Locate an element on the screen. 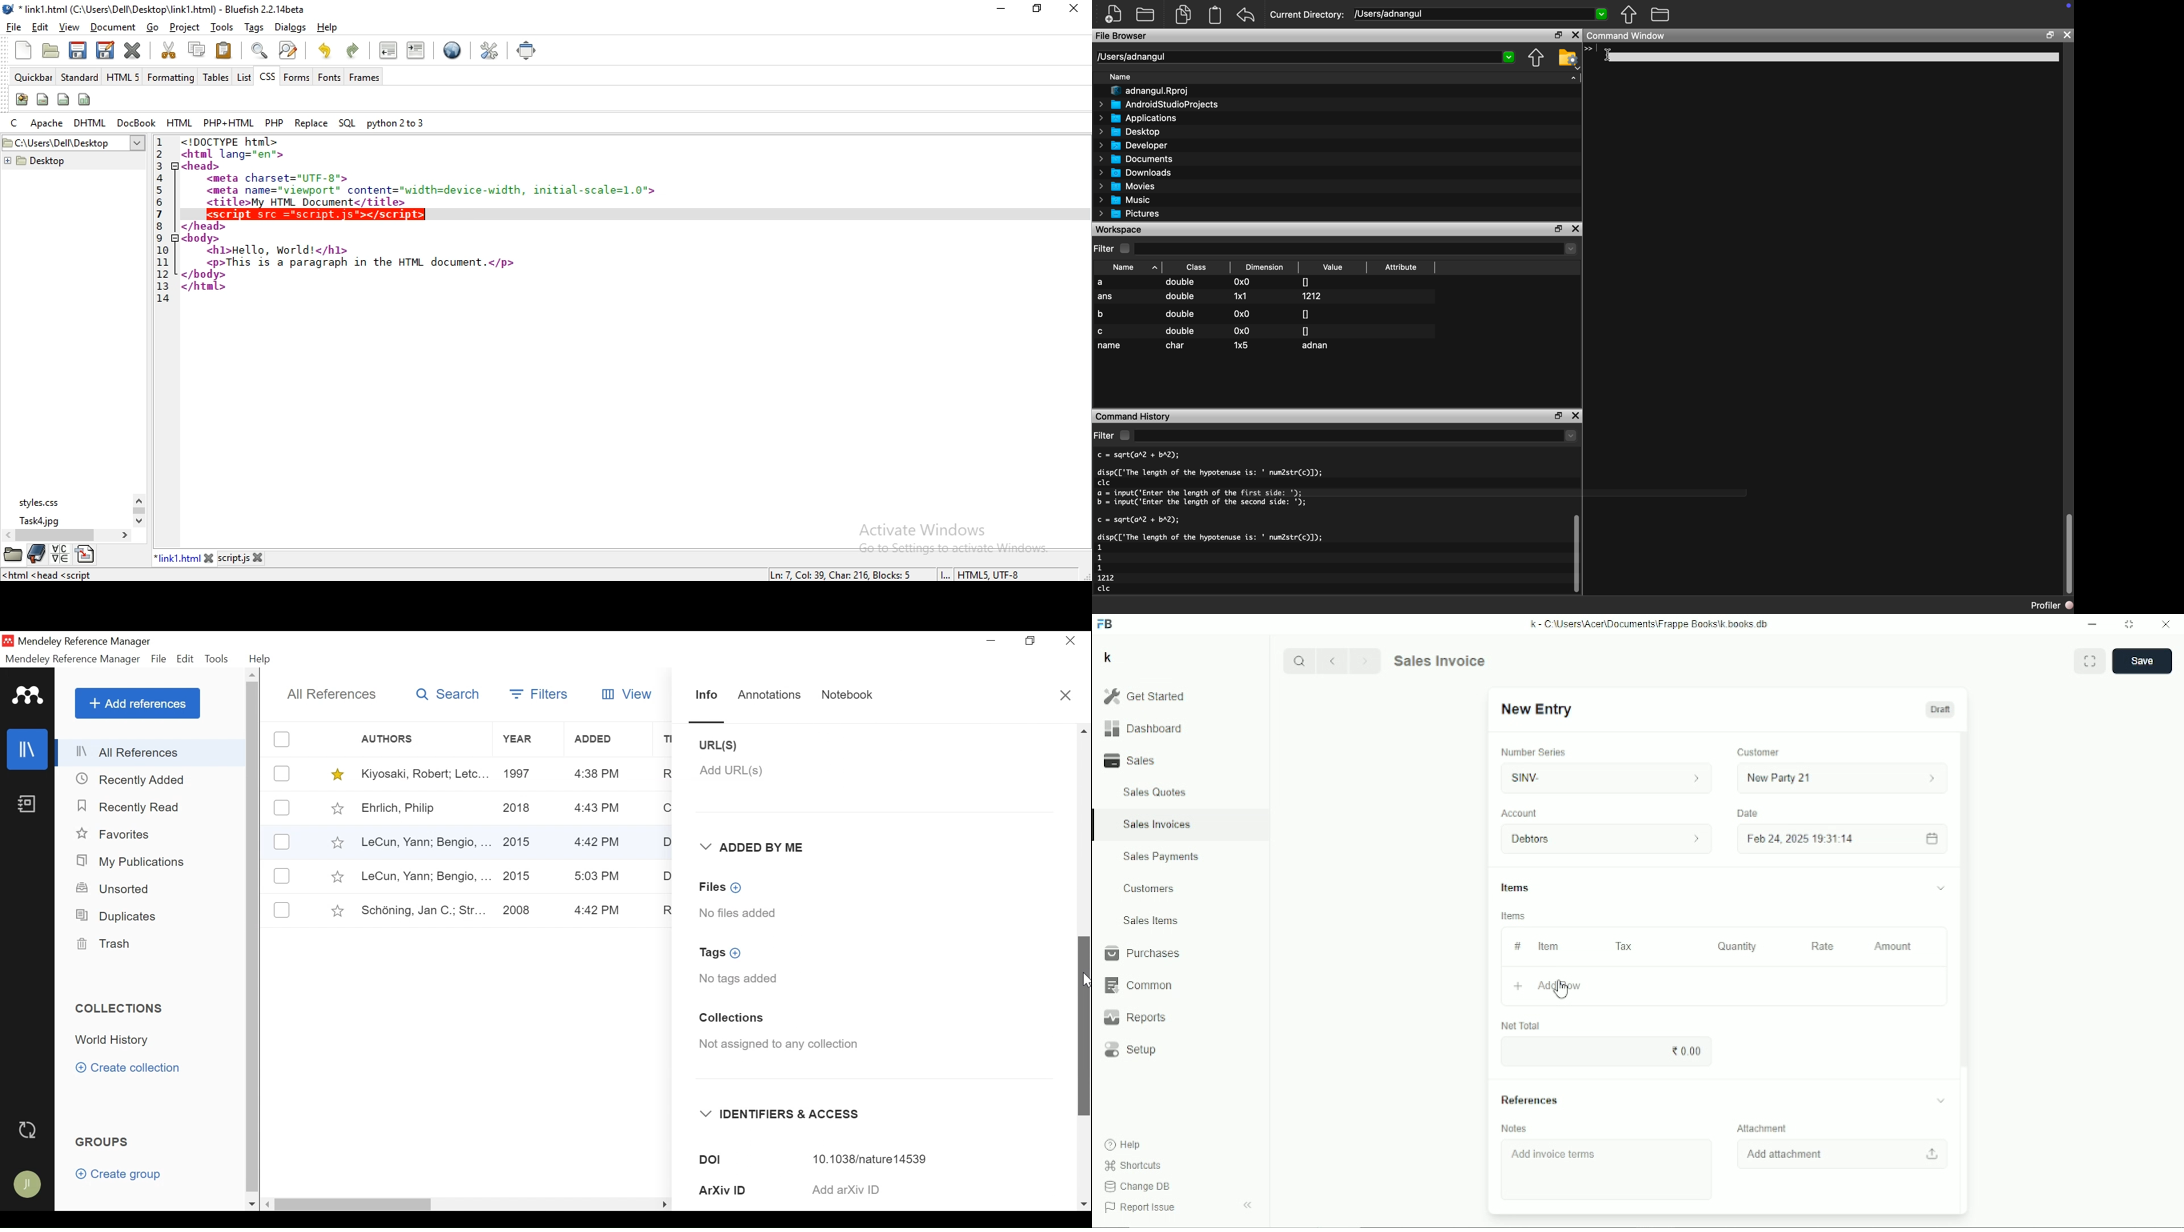  close is located at coordinates (1577, 417).